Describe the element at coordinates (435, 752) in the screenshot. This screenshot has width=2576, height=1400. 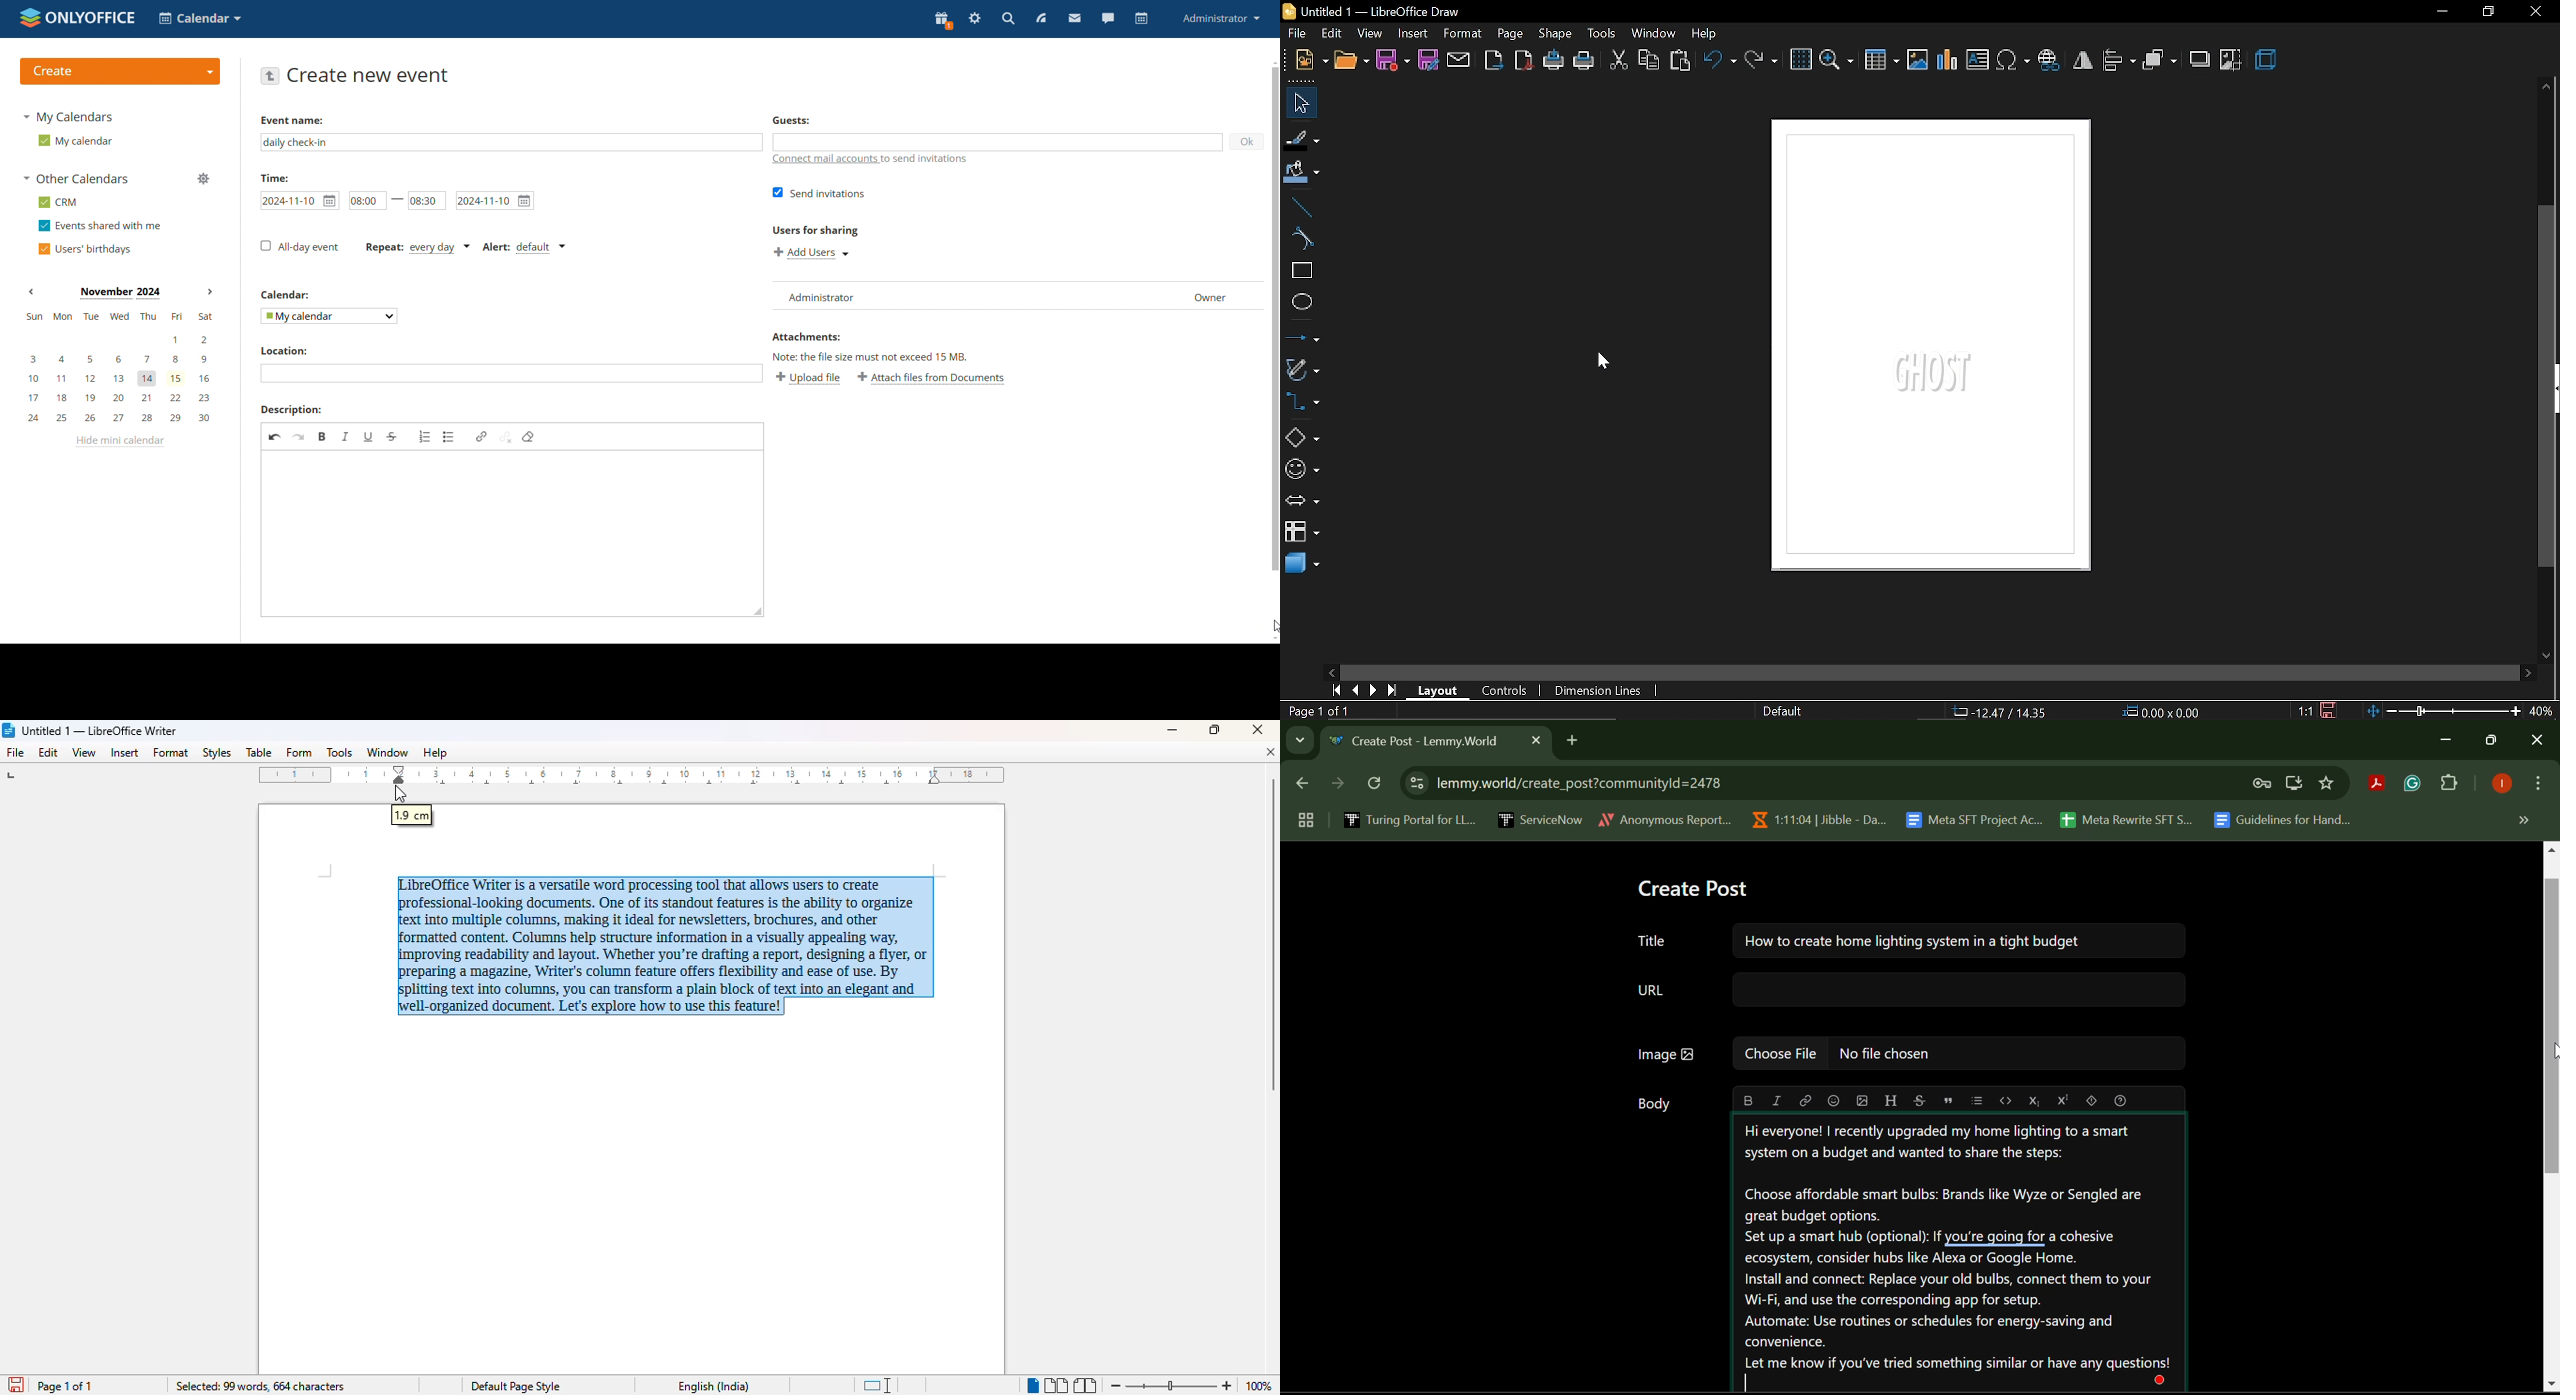
I see `help` at that location.